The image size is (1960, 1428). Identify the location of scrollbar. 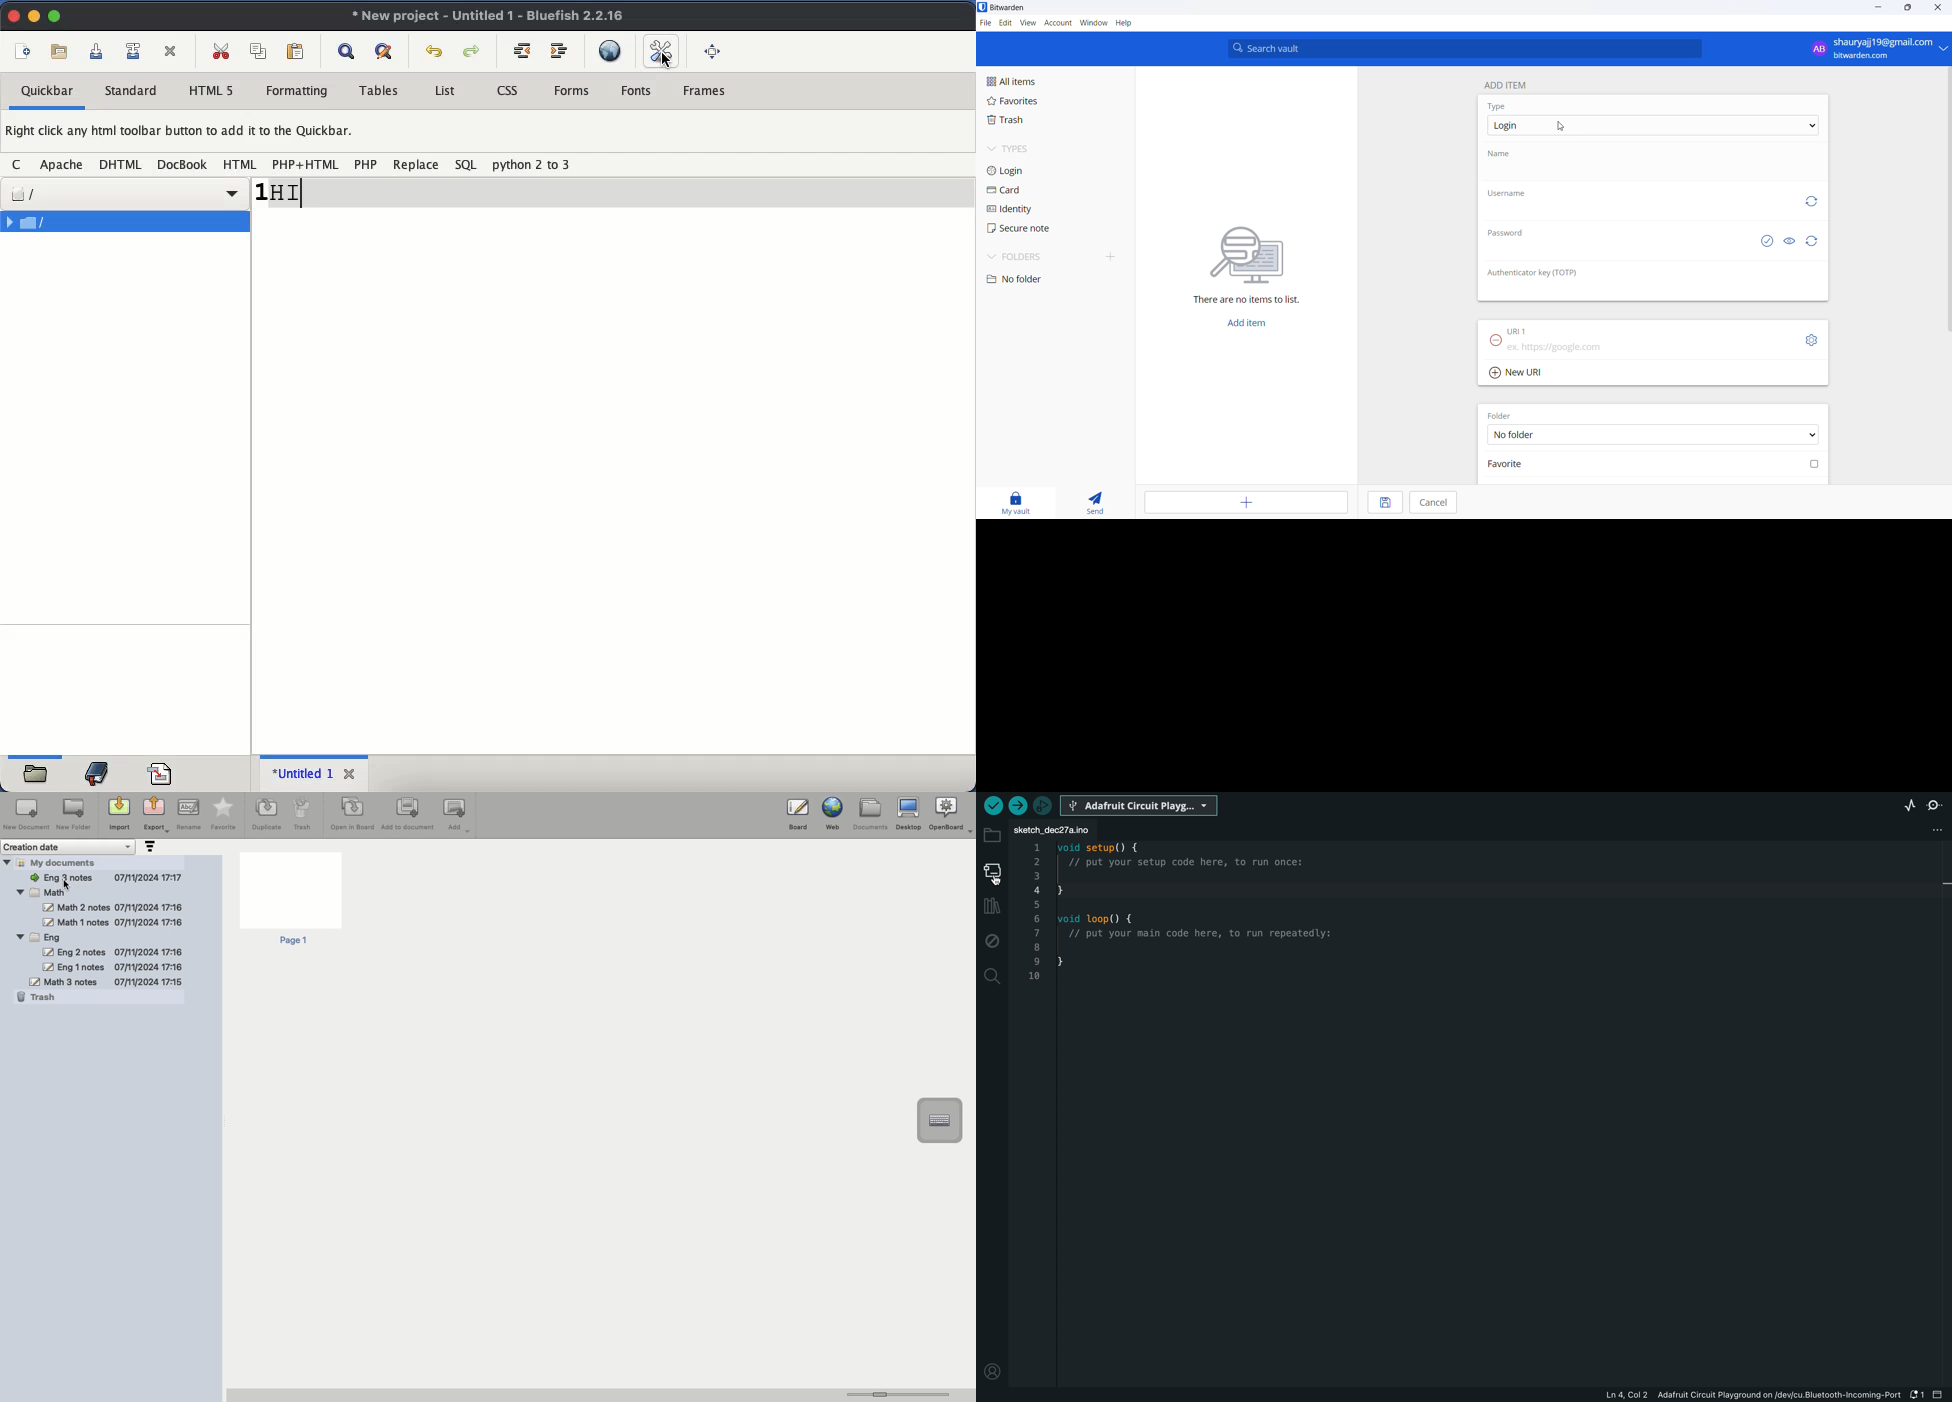
(1946, 200).